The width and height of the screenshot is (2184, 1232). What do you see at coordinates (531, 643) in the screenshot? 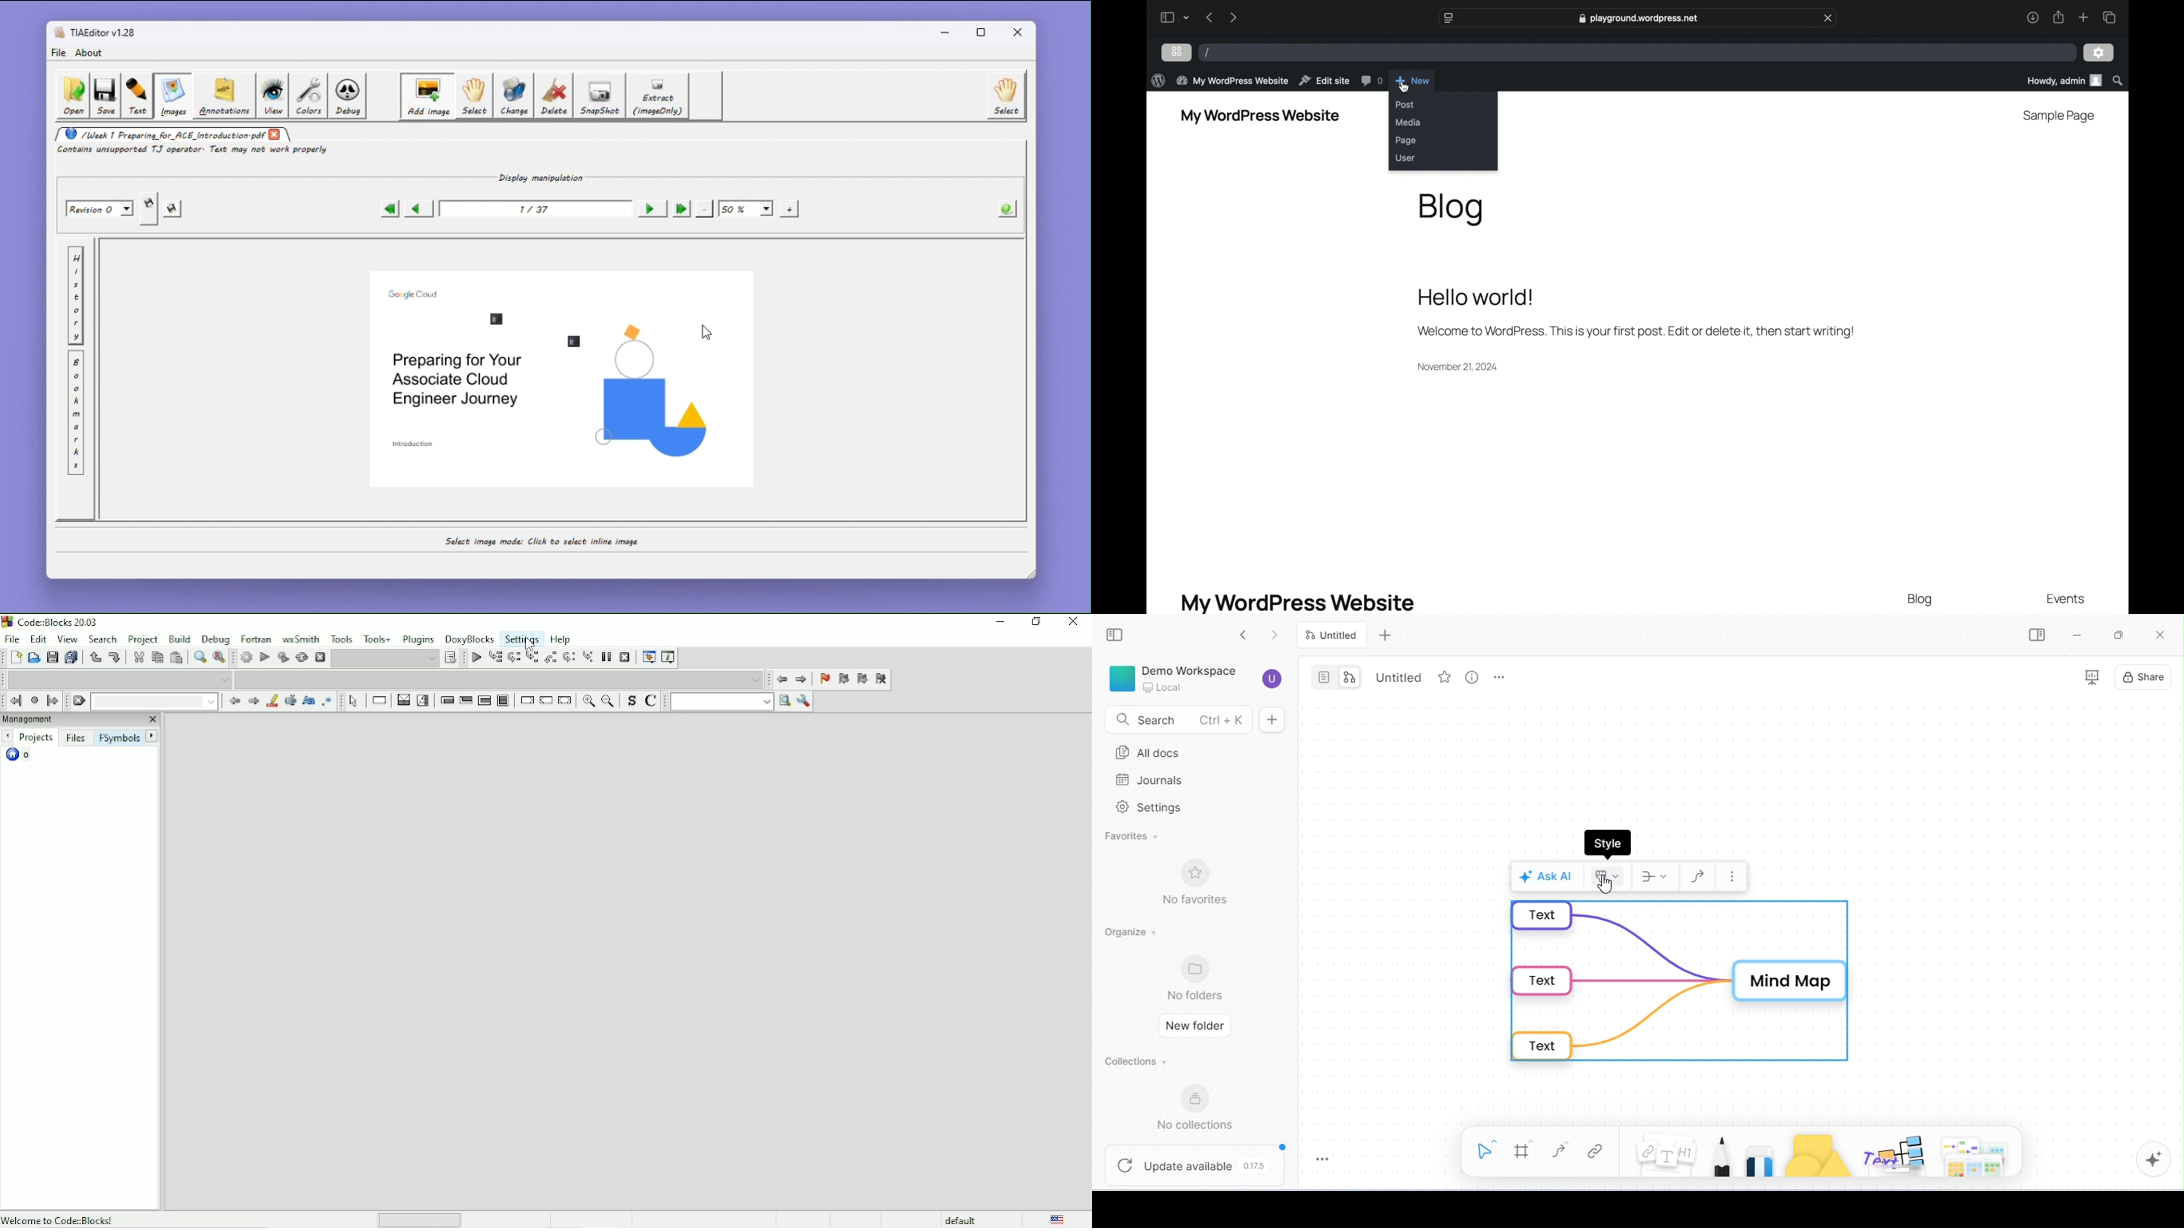
I see `cursor` at bounding box center [531, 643].